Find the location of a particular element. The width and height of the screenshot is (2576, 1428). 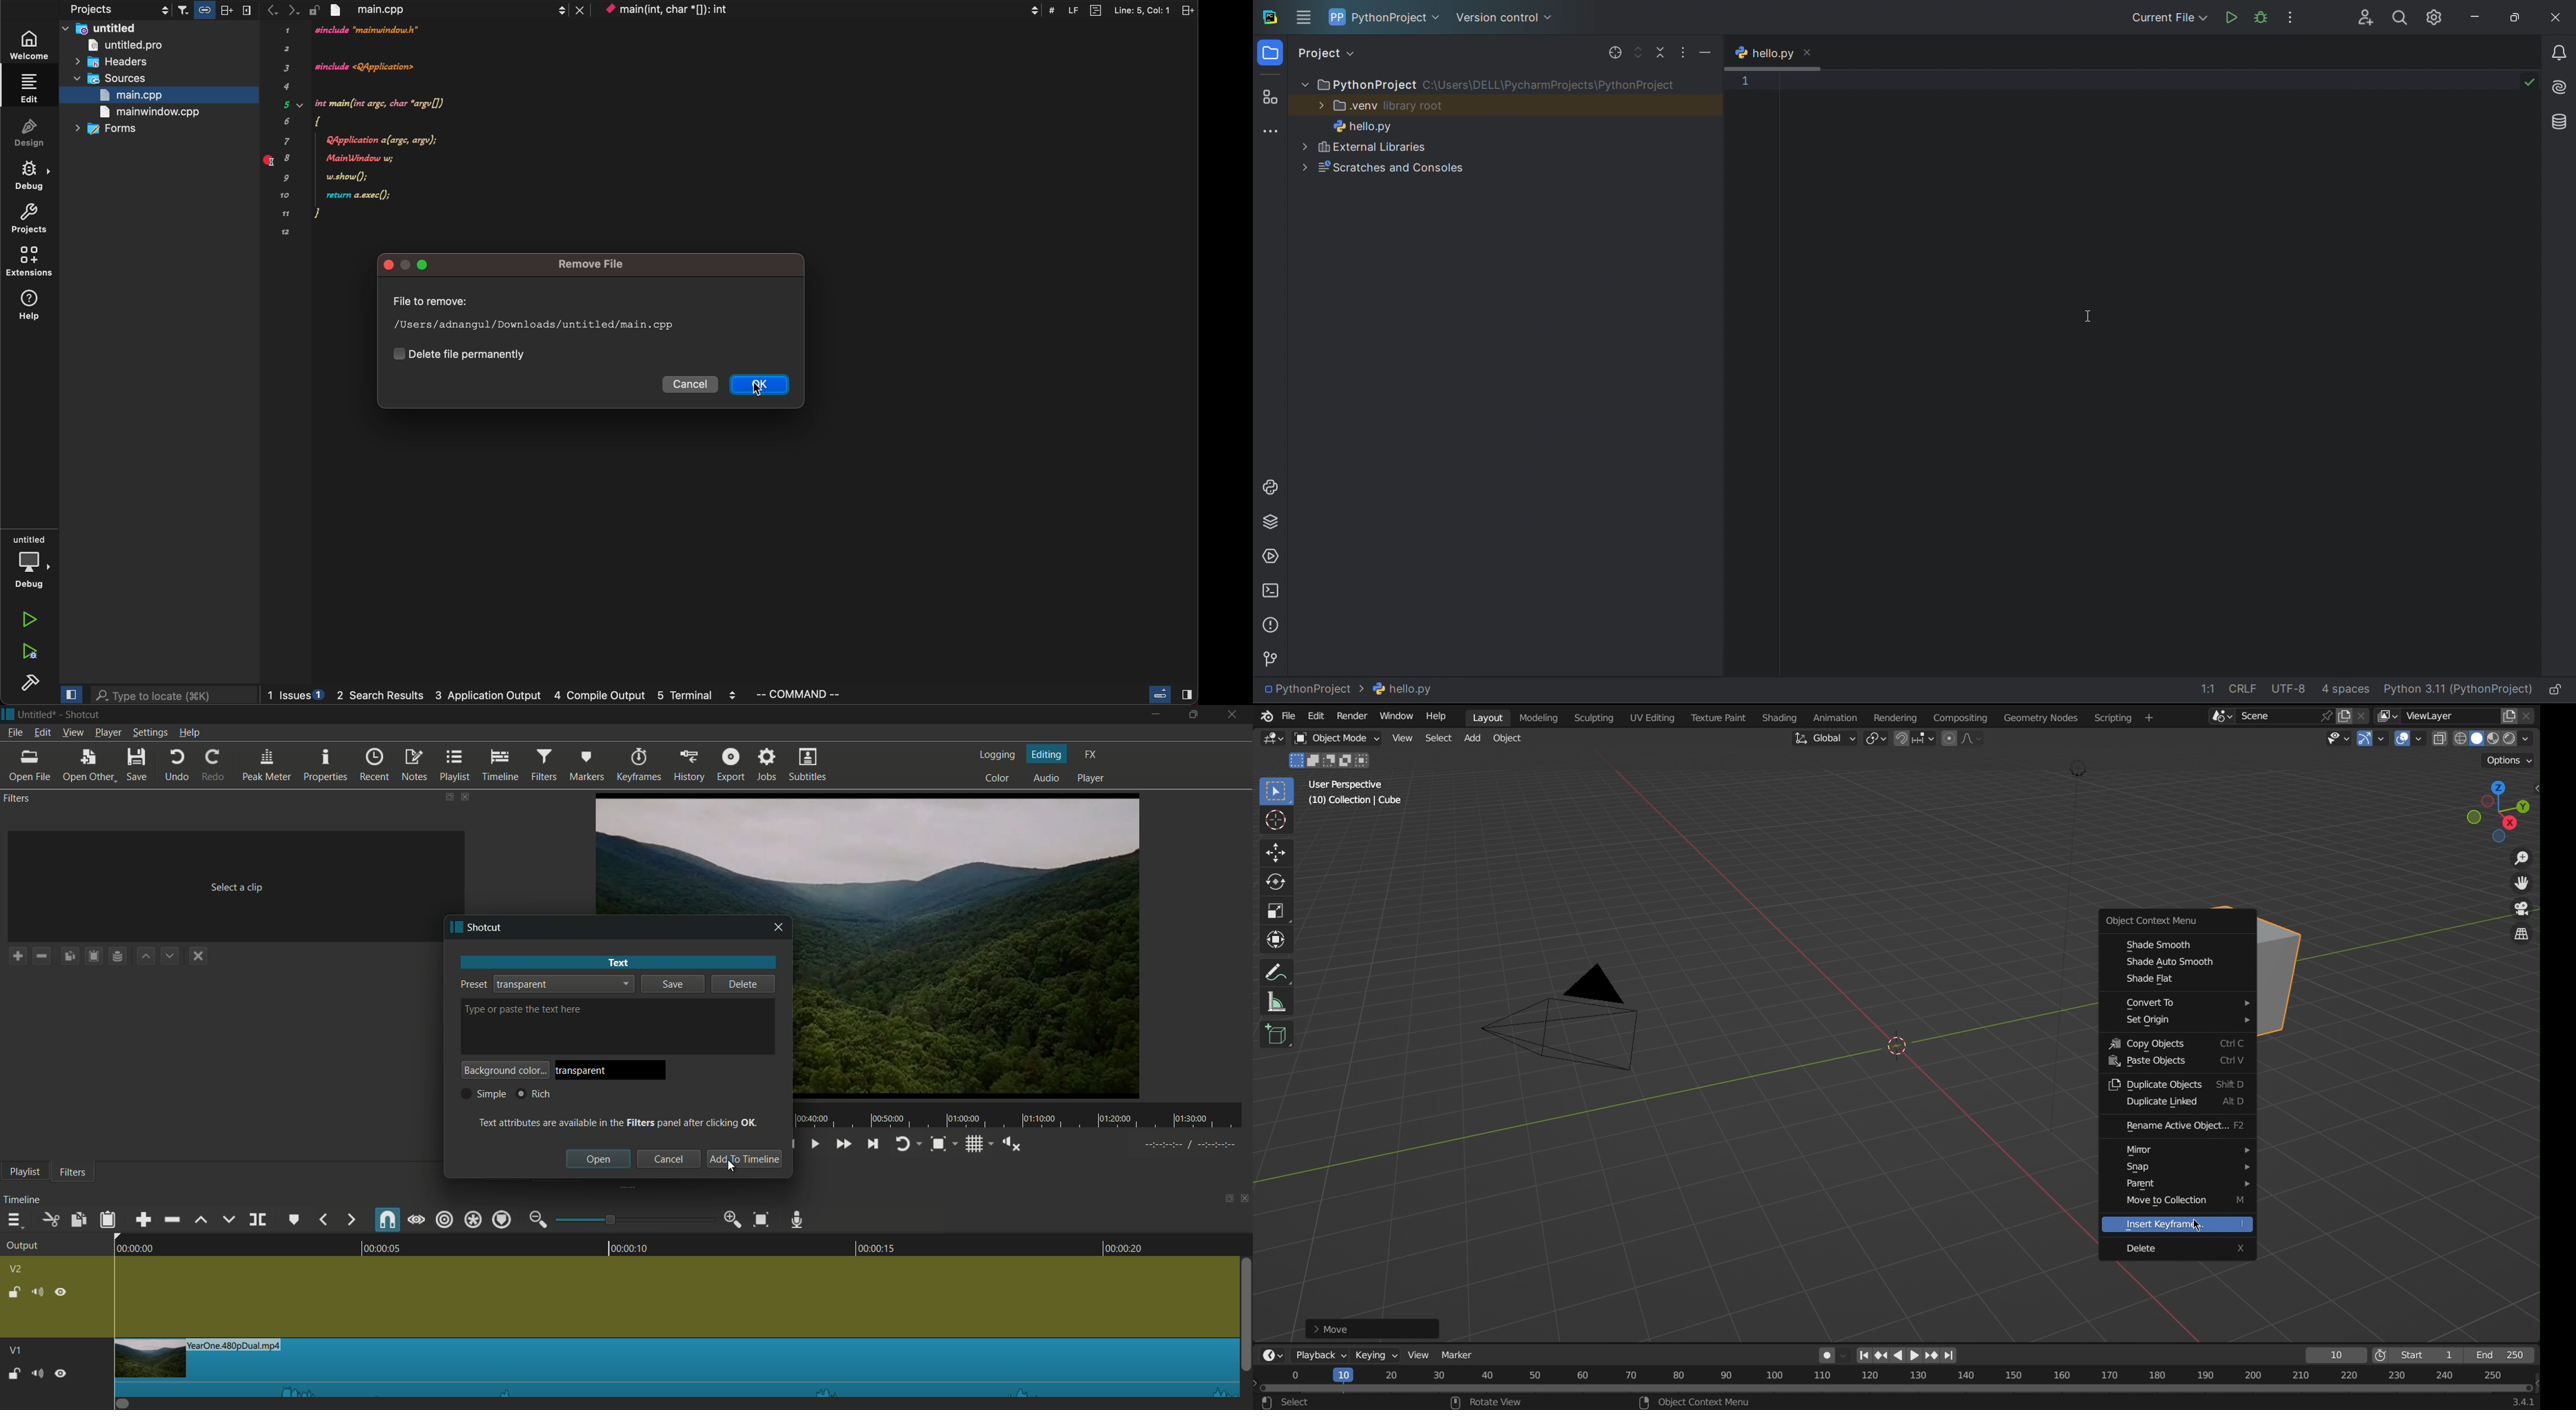

cut is located at coordinates (52, 1220).